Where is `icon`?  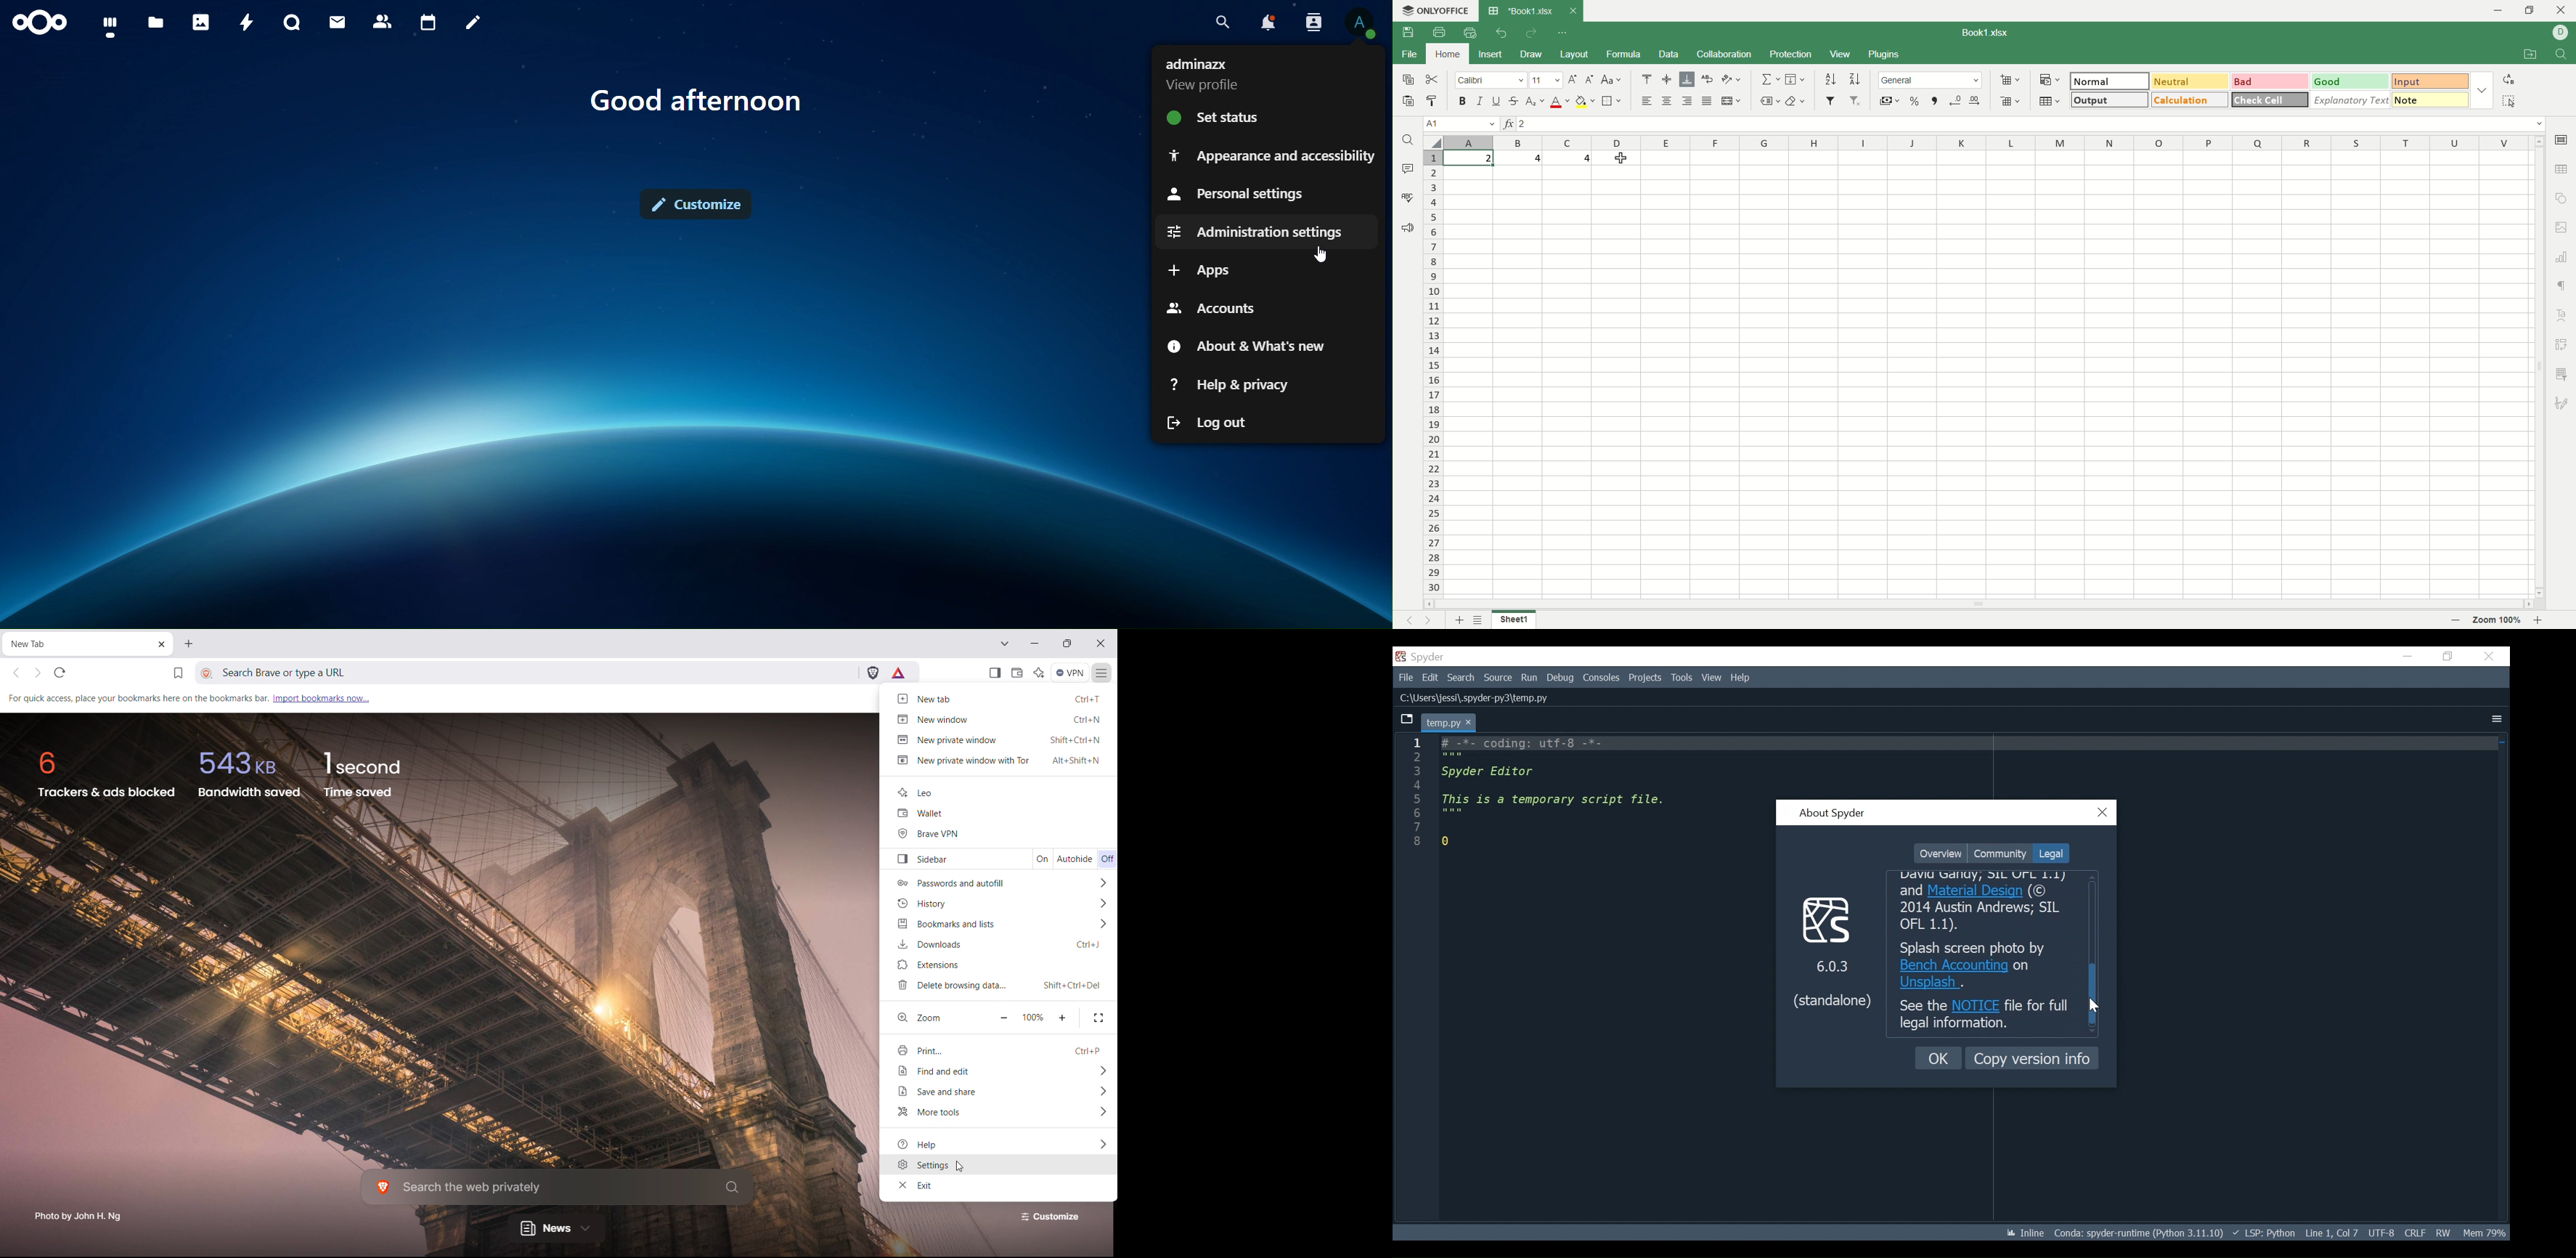
icon is located at coordinates (38, 22).